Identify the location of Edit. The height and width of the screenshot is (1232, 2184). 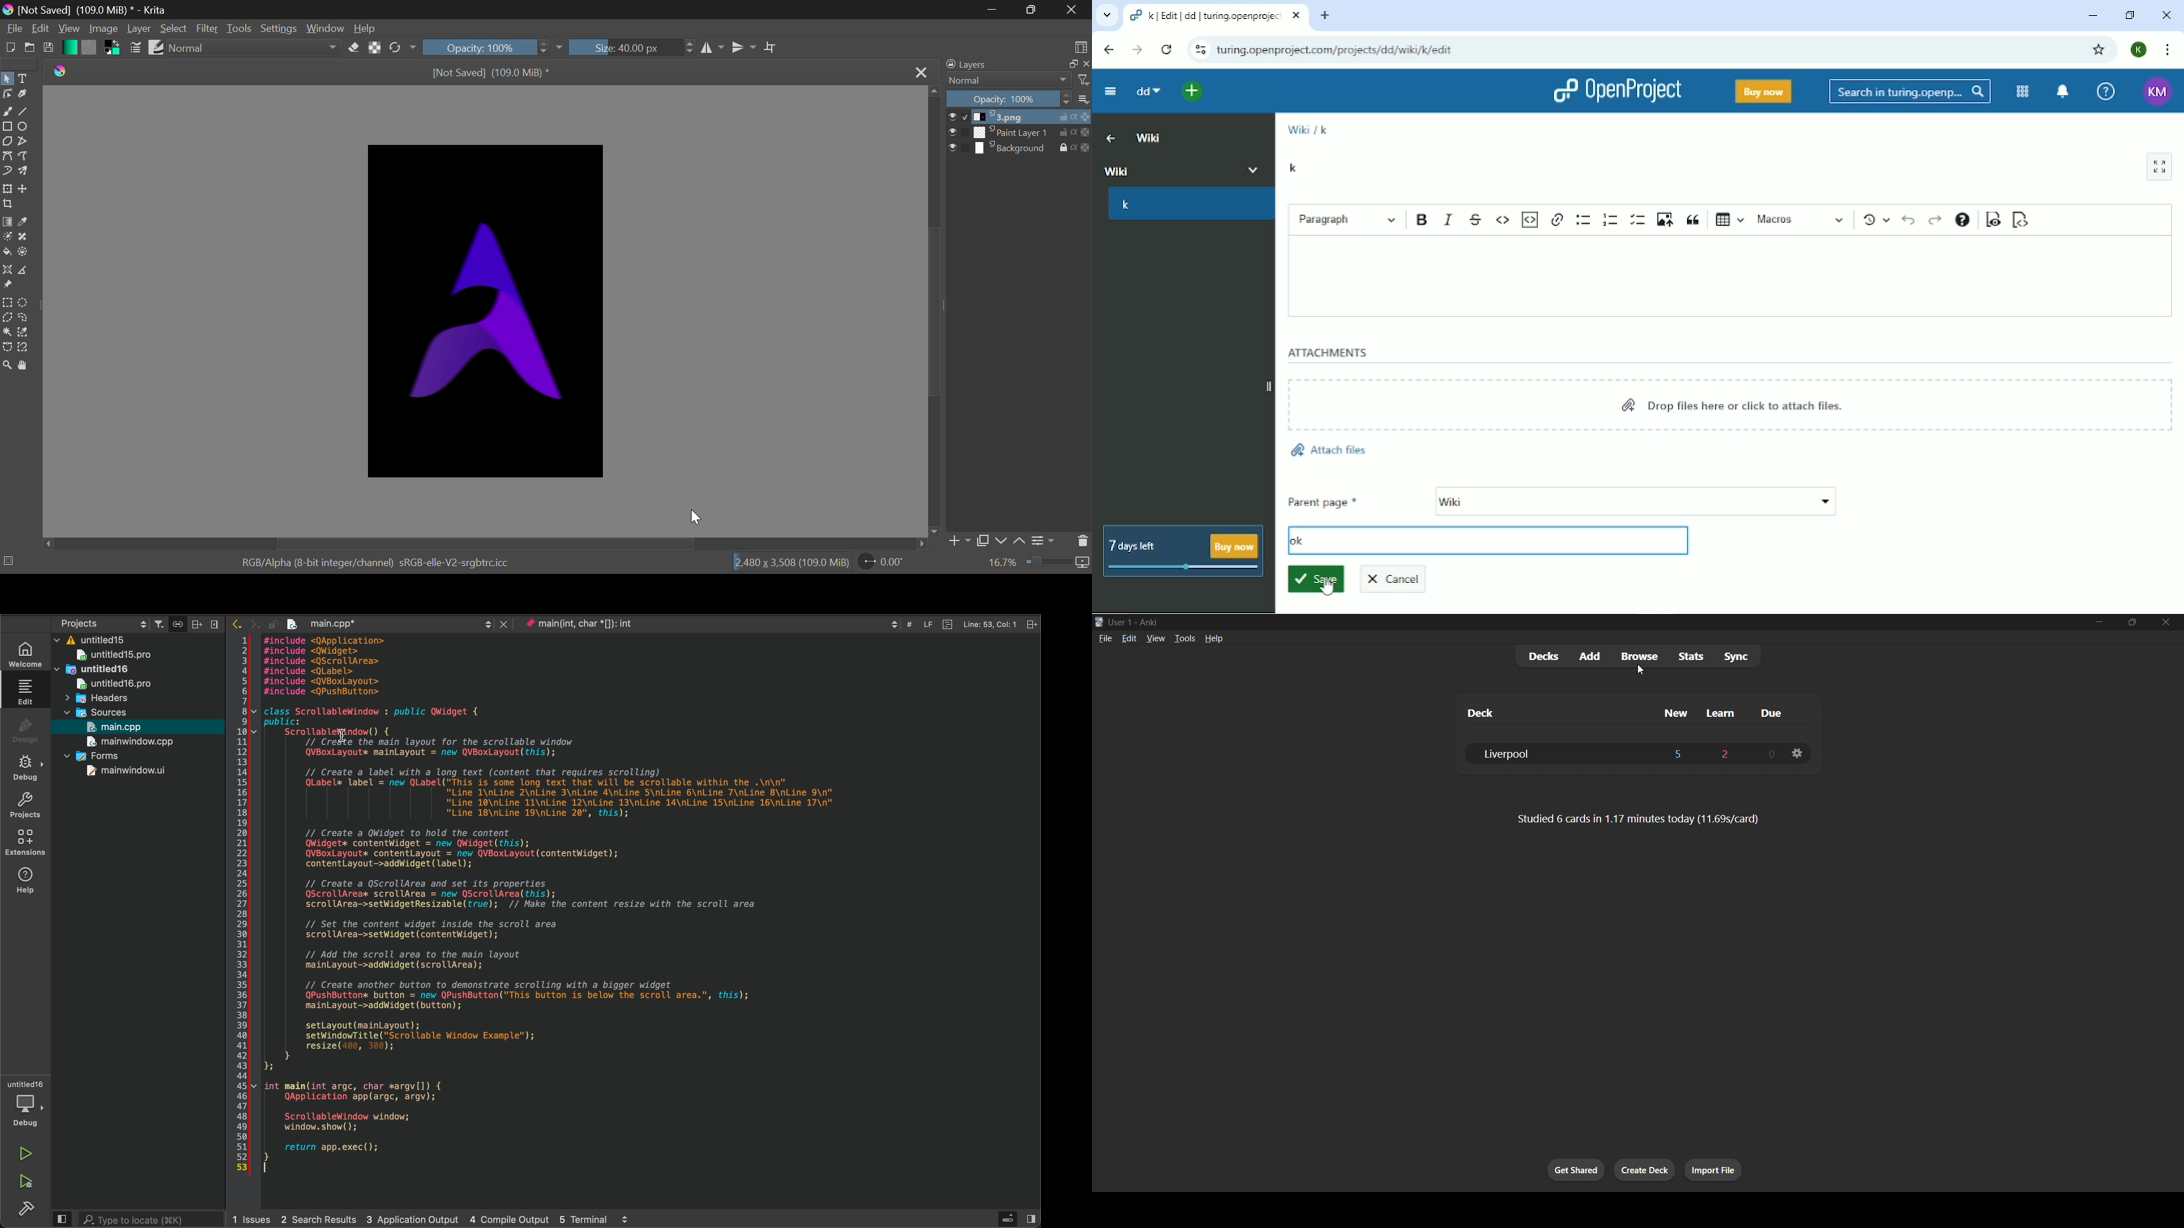
(41, 28).